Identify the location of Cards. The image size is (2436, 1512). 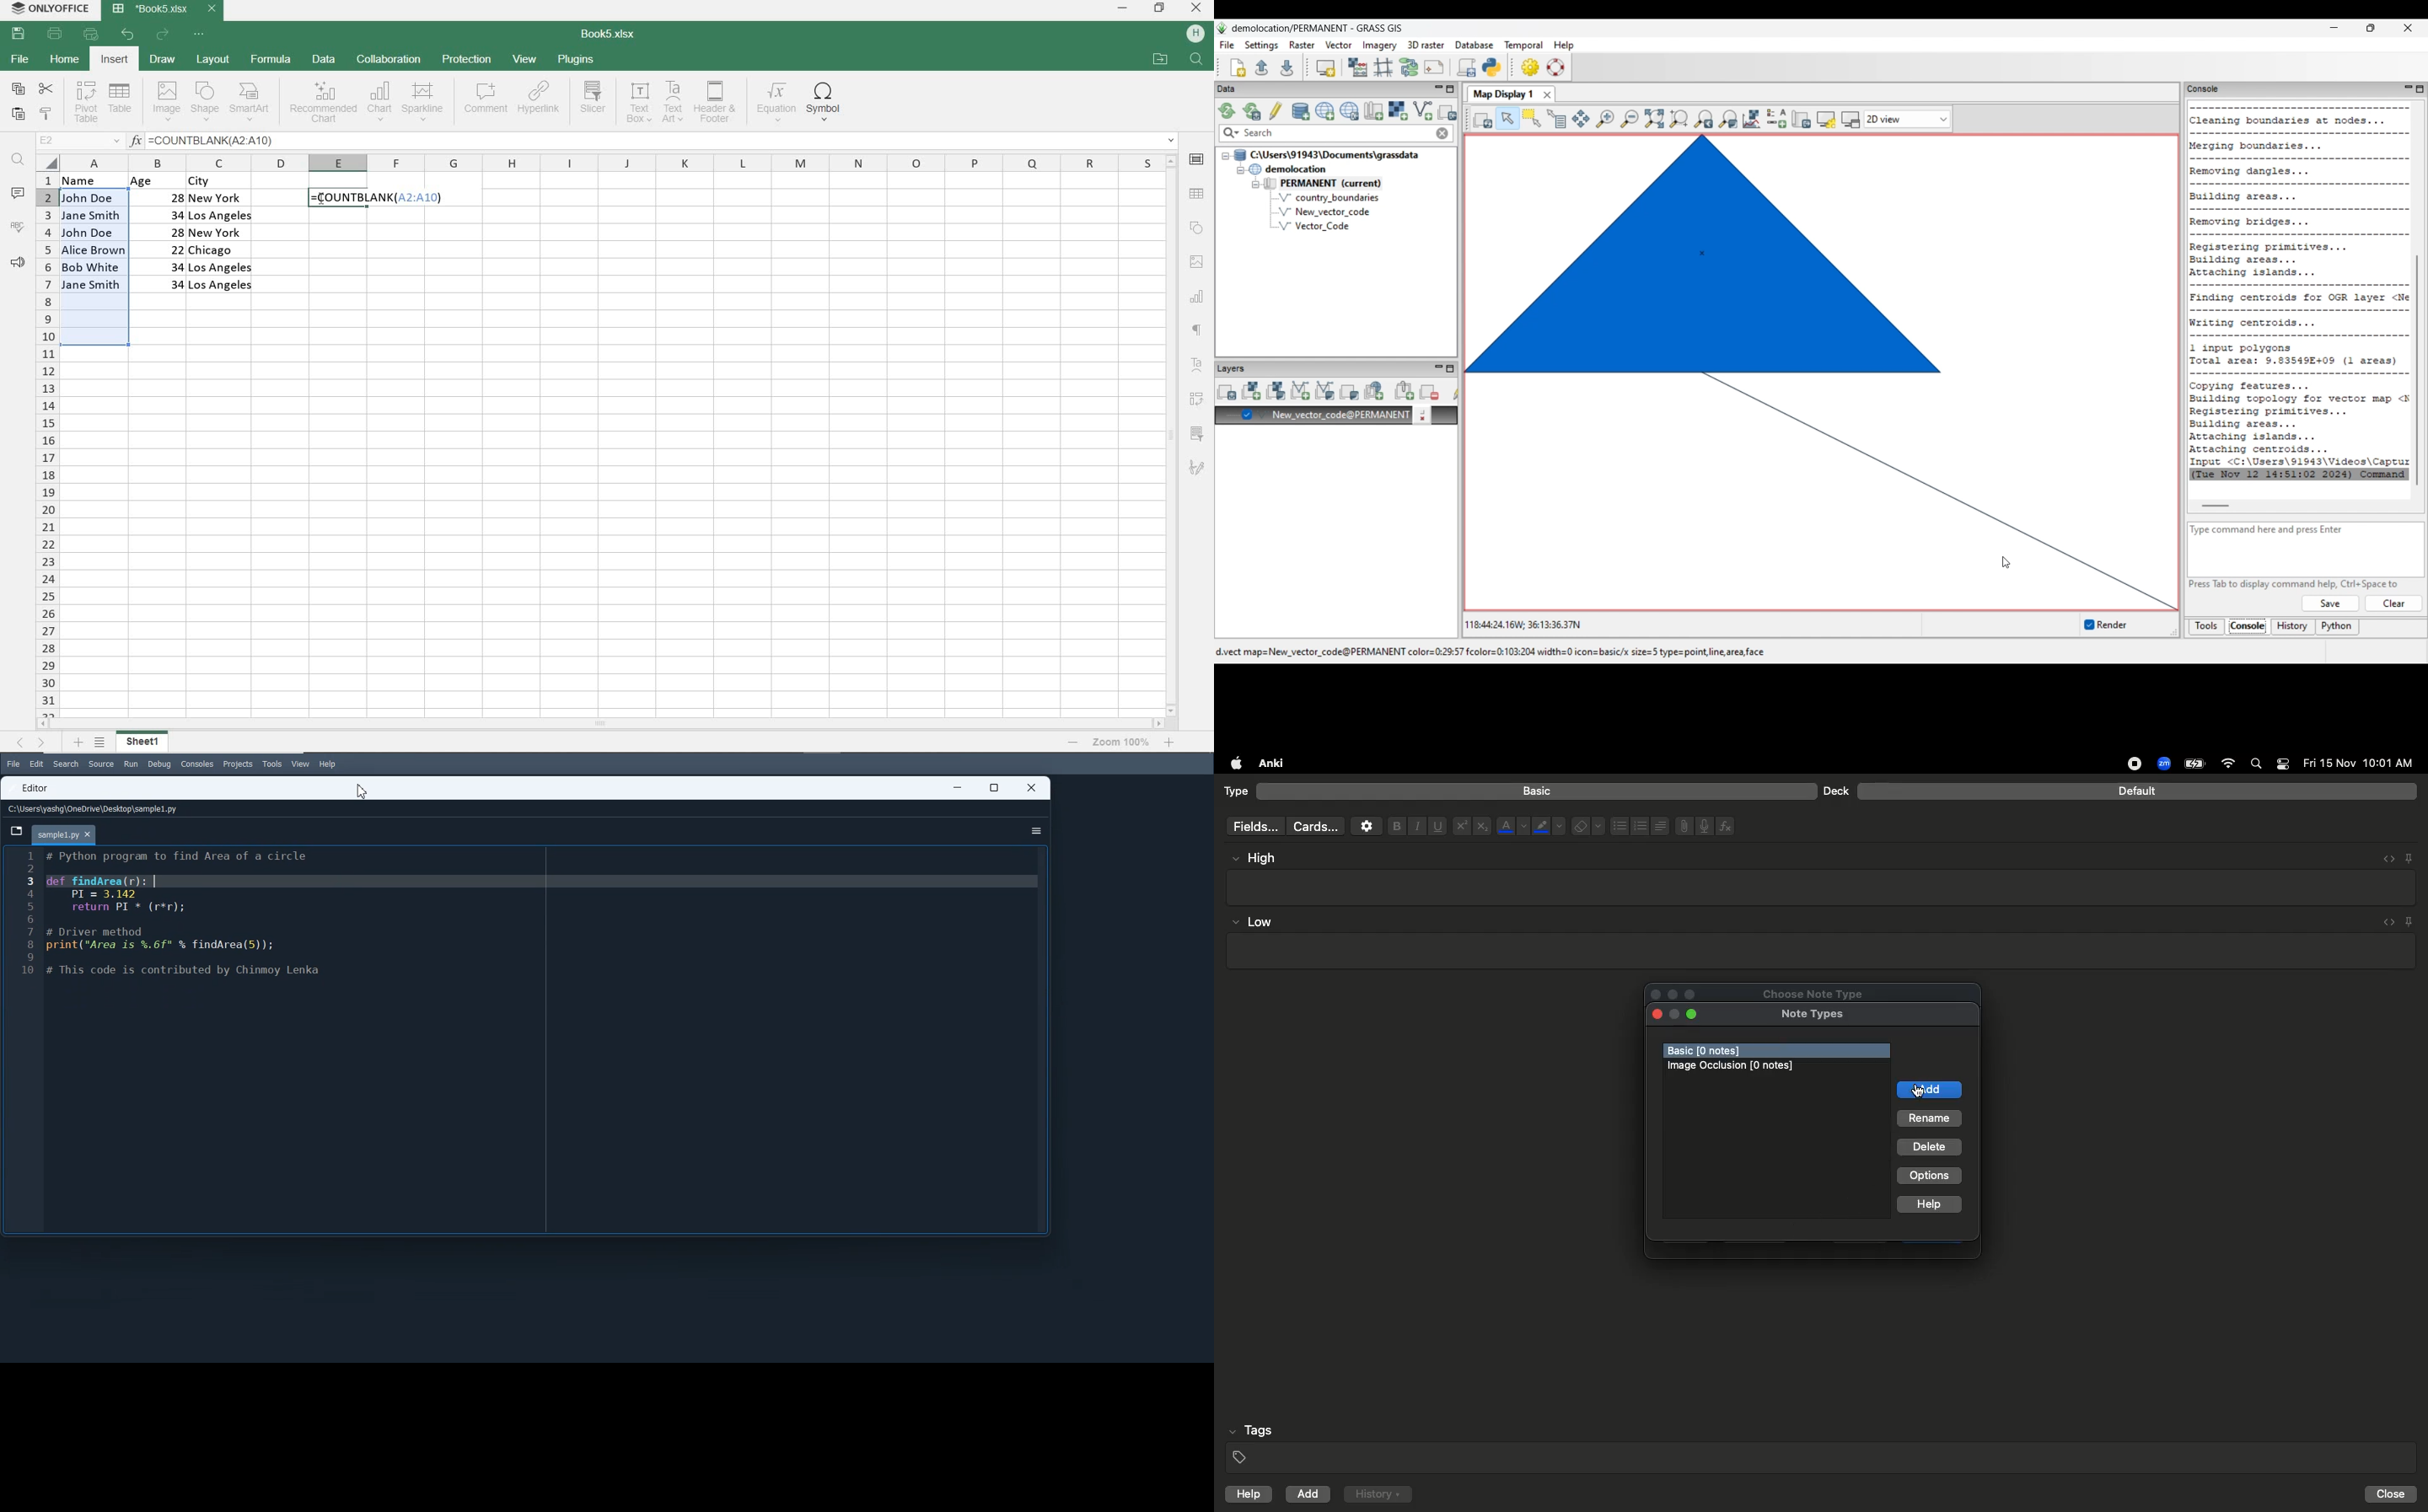
(1315, 827).